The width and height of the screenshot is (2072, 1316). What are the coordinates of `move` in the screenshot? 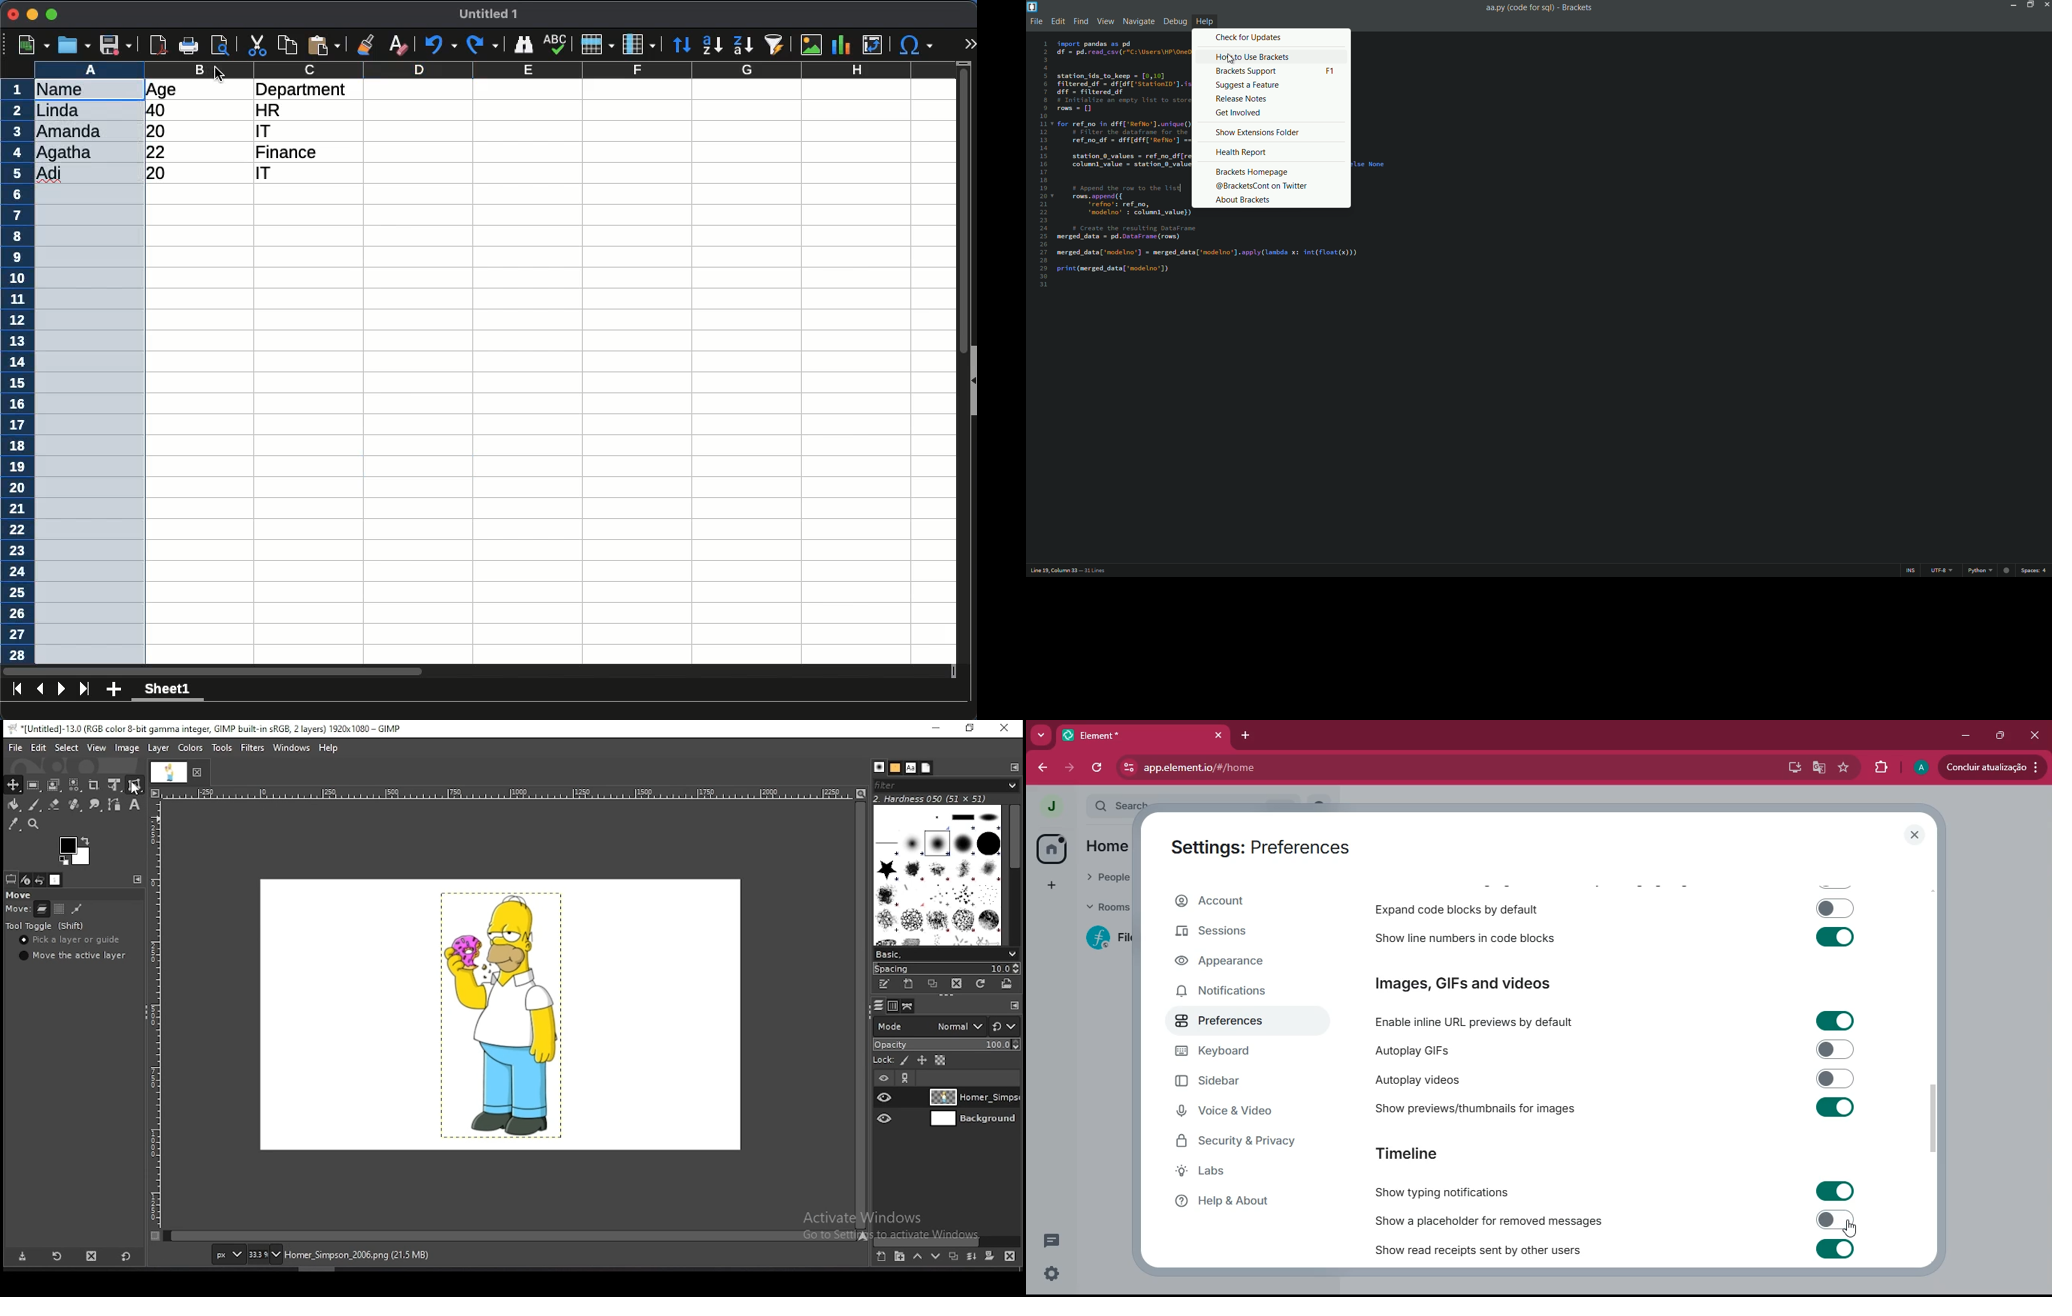 It's located at (16, 908).